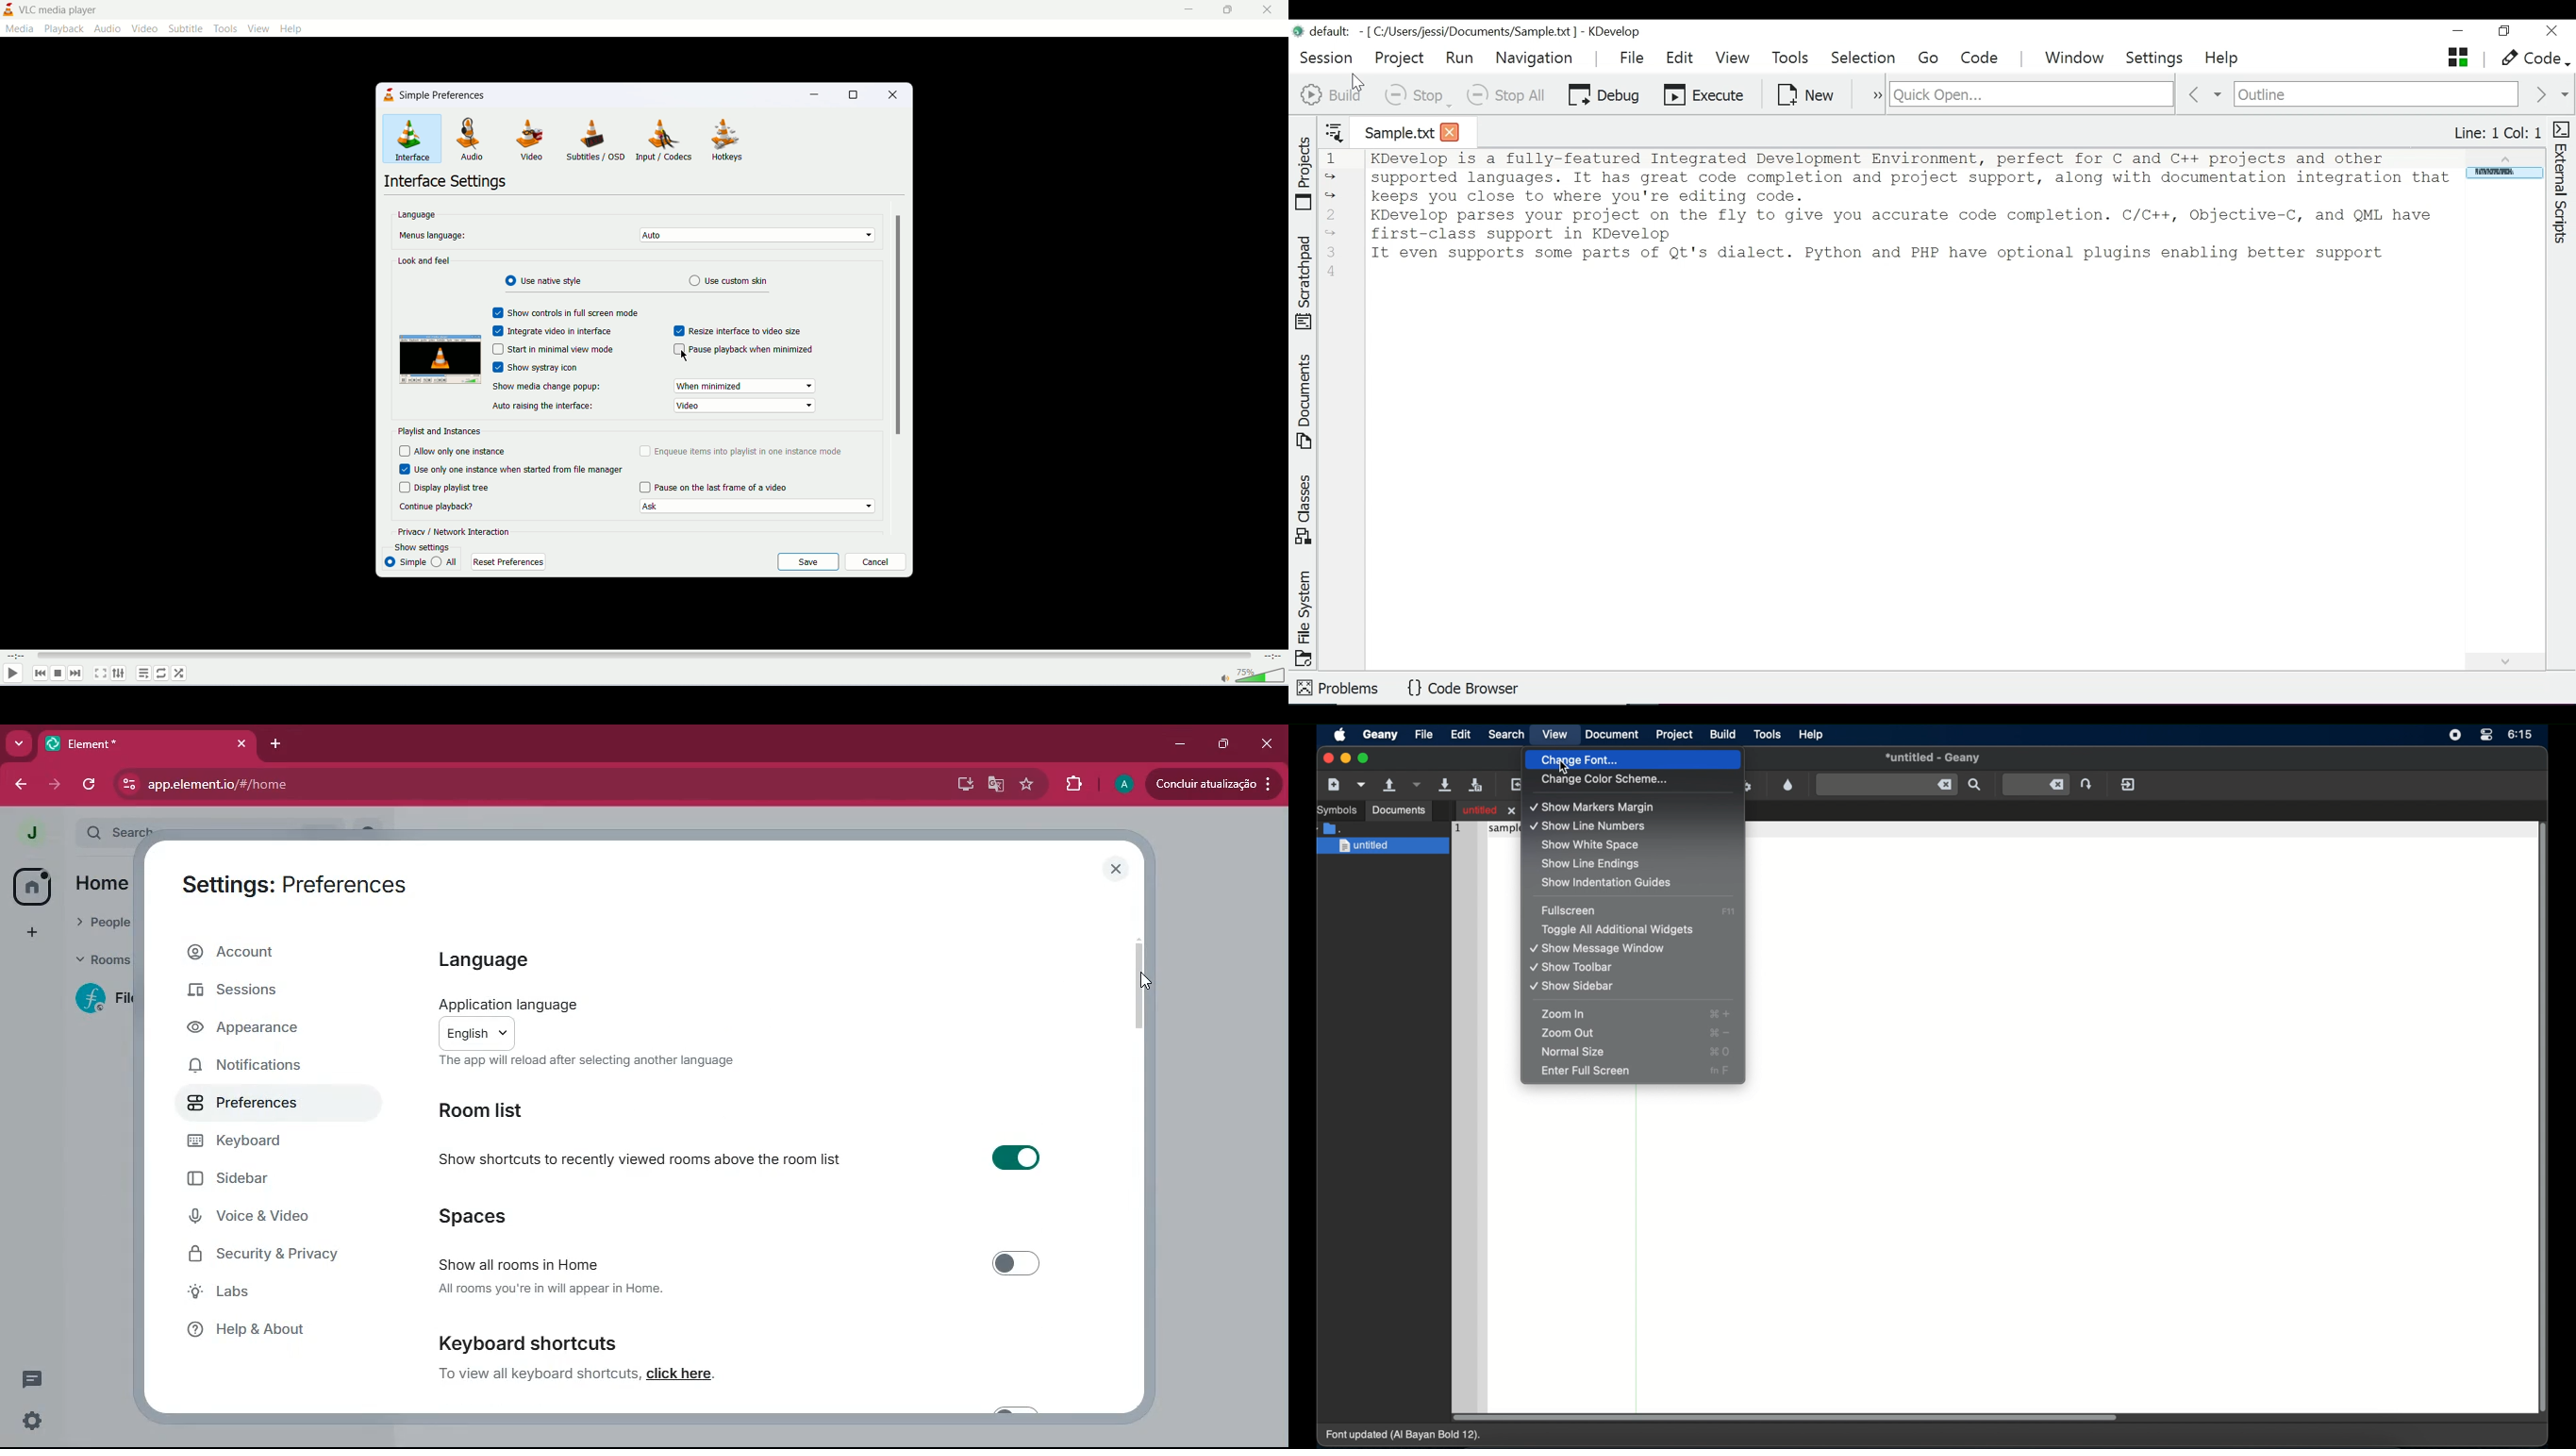 This screenshot has width=2576, height=1456. What do you see at coordinates (57, 674) in the screenshot?
I see `stop` at bounding box center [57, 674].